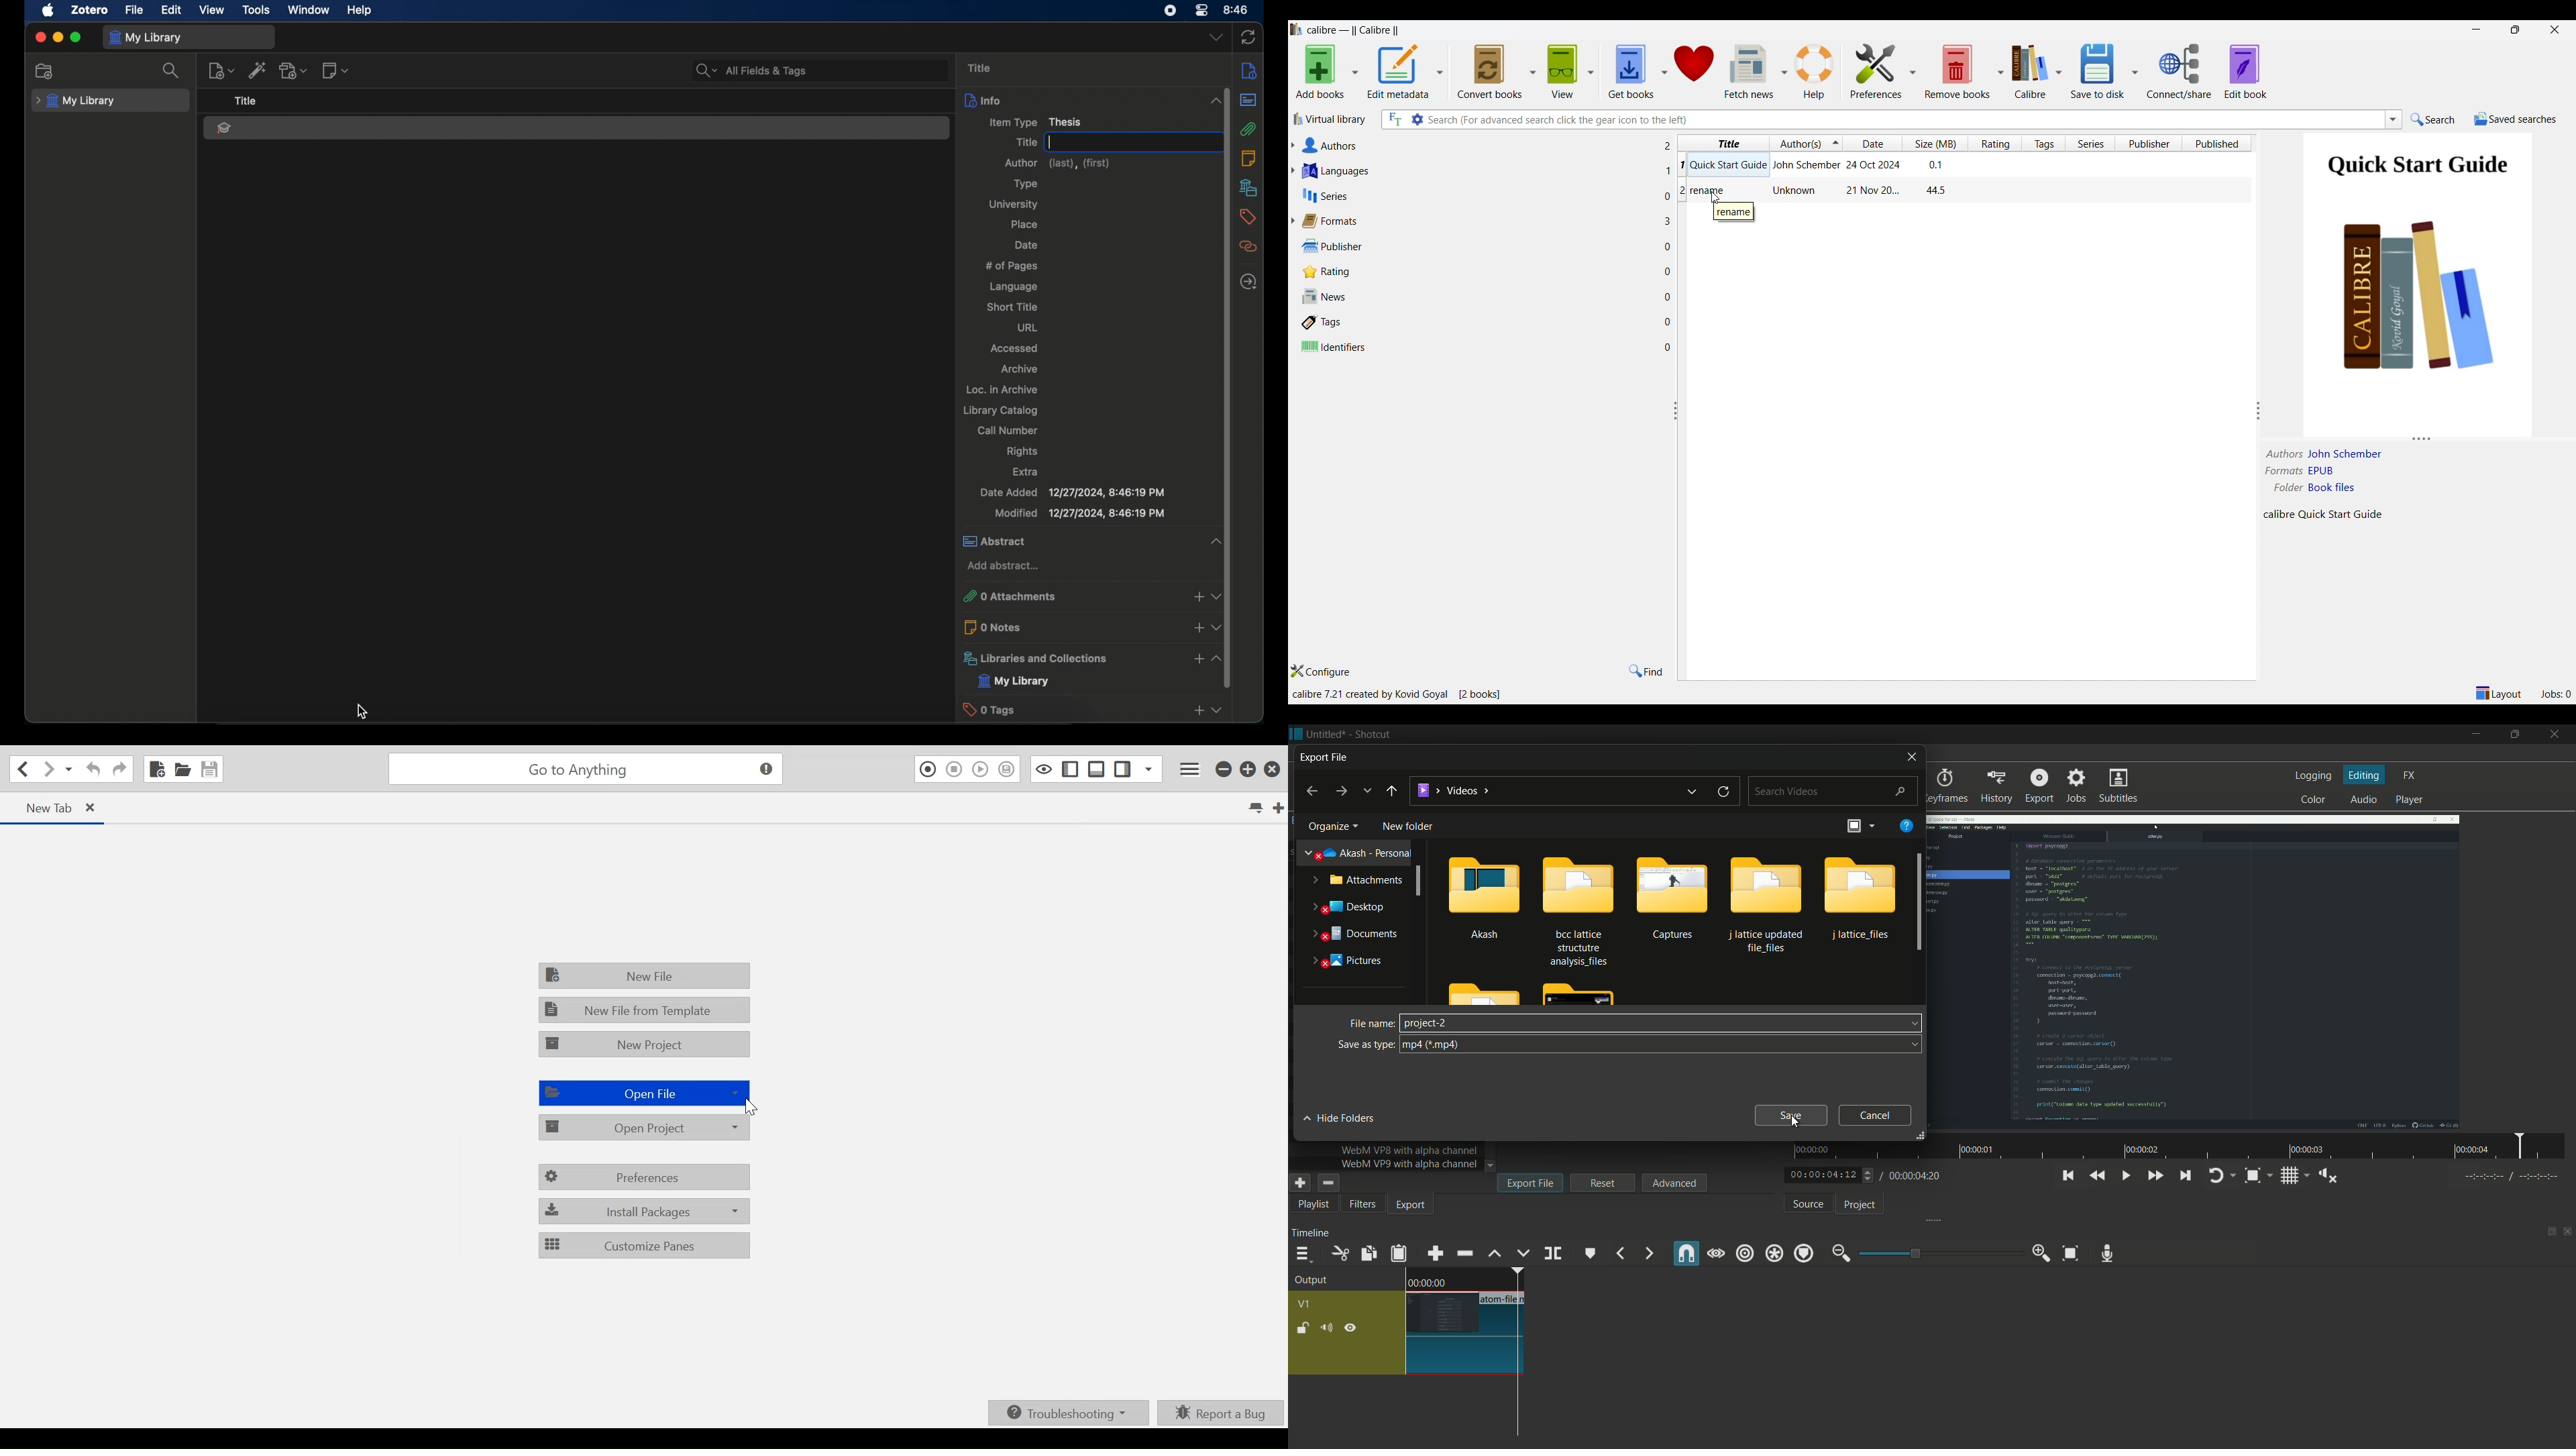  I want to click on libraries, so click(1069, 658).